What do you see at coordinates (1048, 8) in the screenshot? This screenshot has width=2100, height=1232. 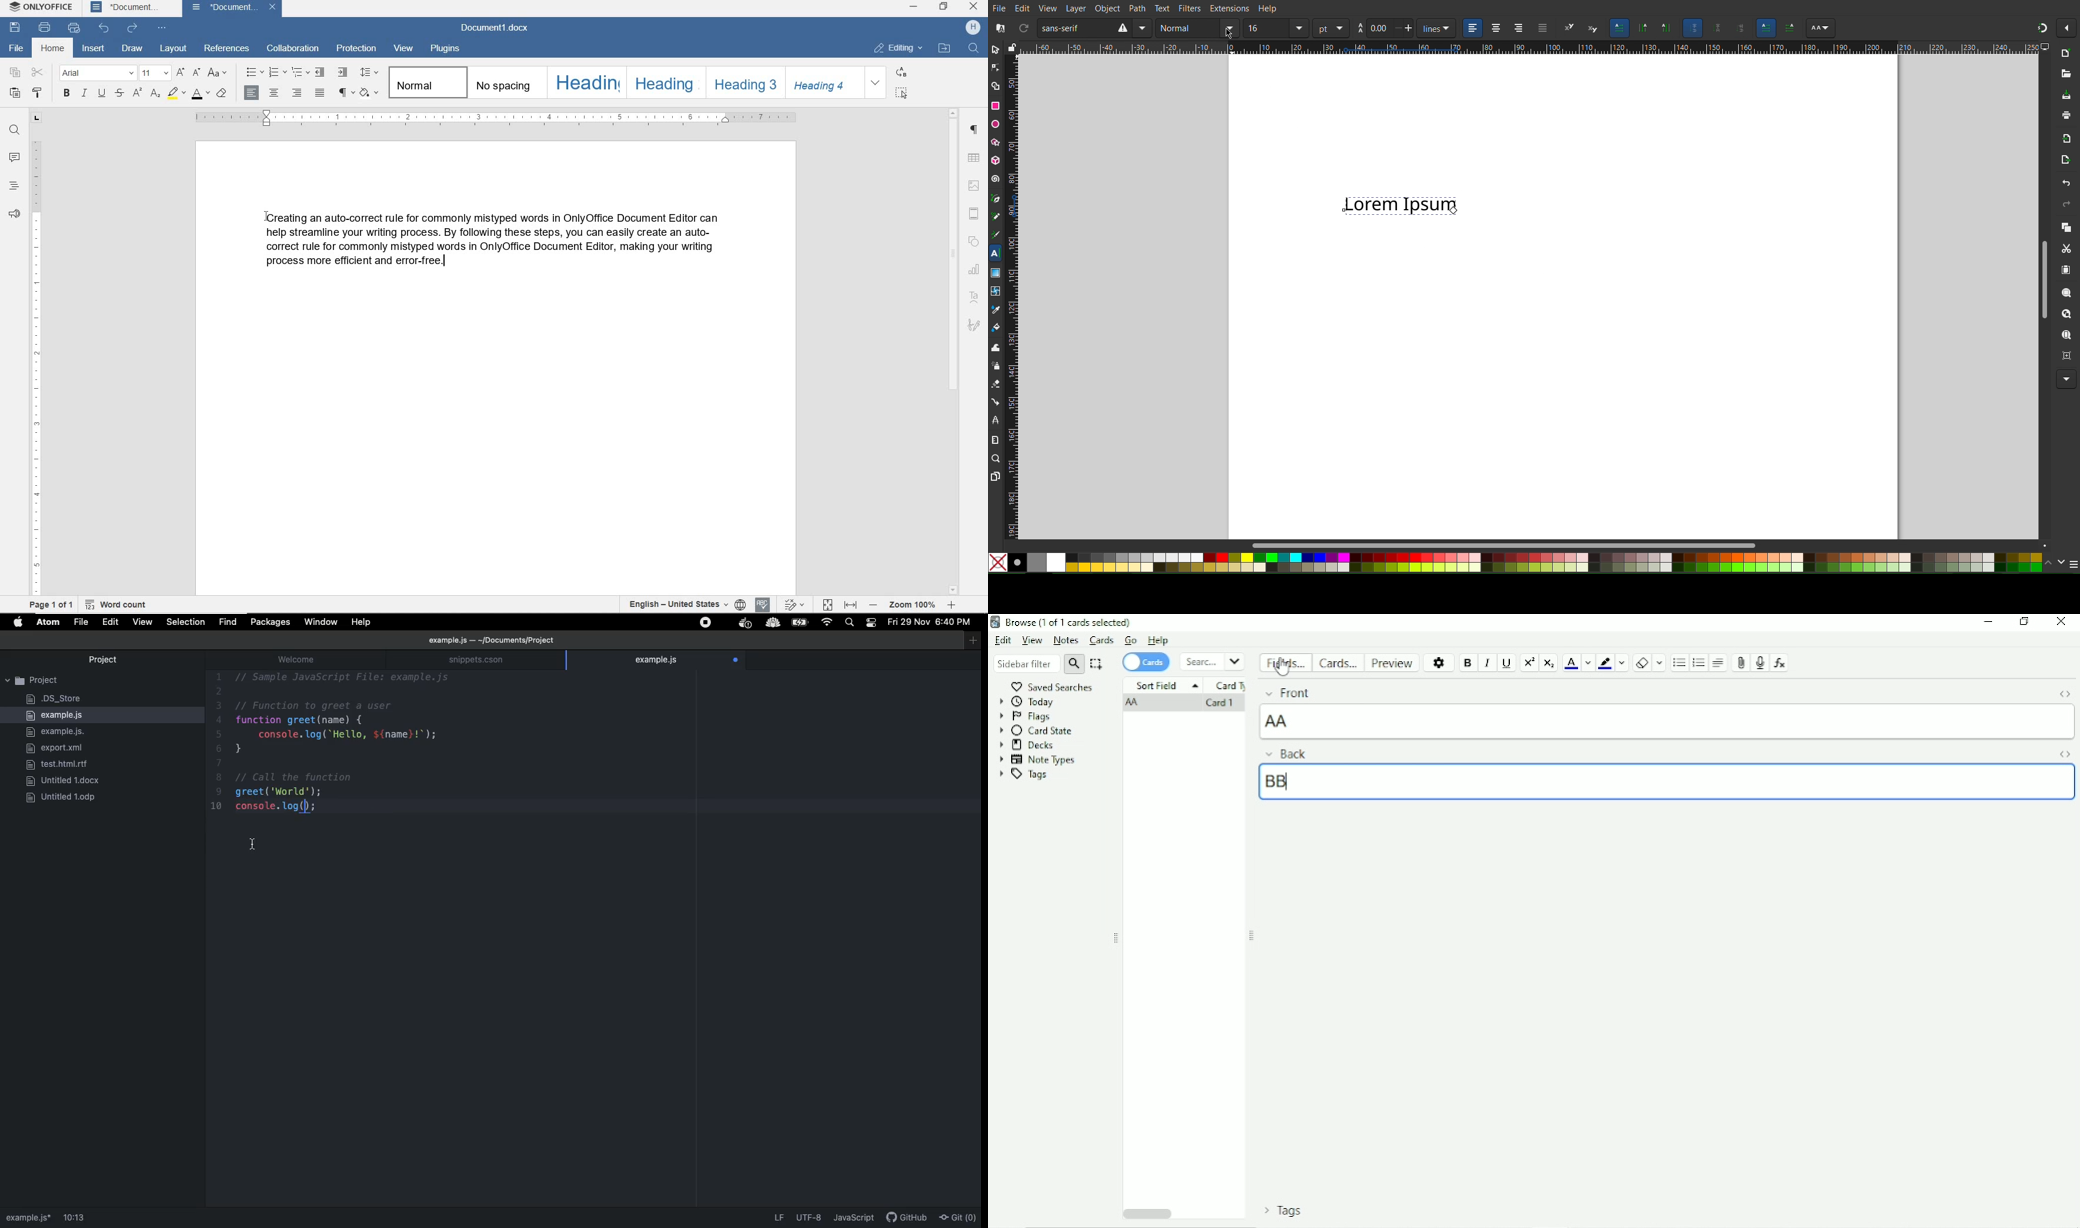 I see `View` at bounding box center [1048, 8].